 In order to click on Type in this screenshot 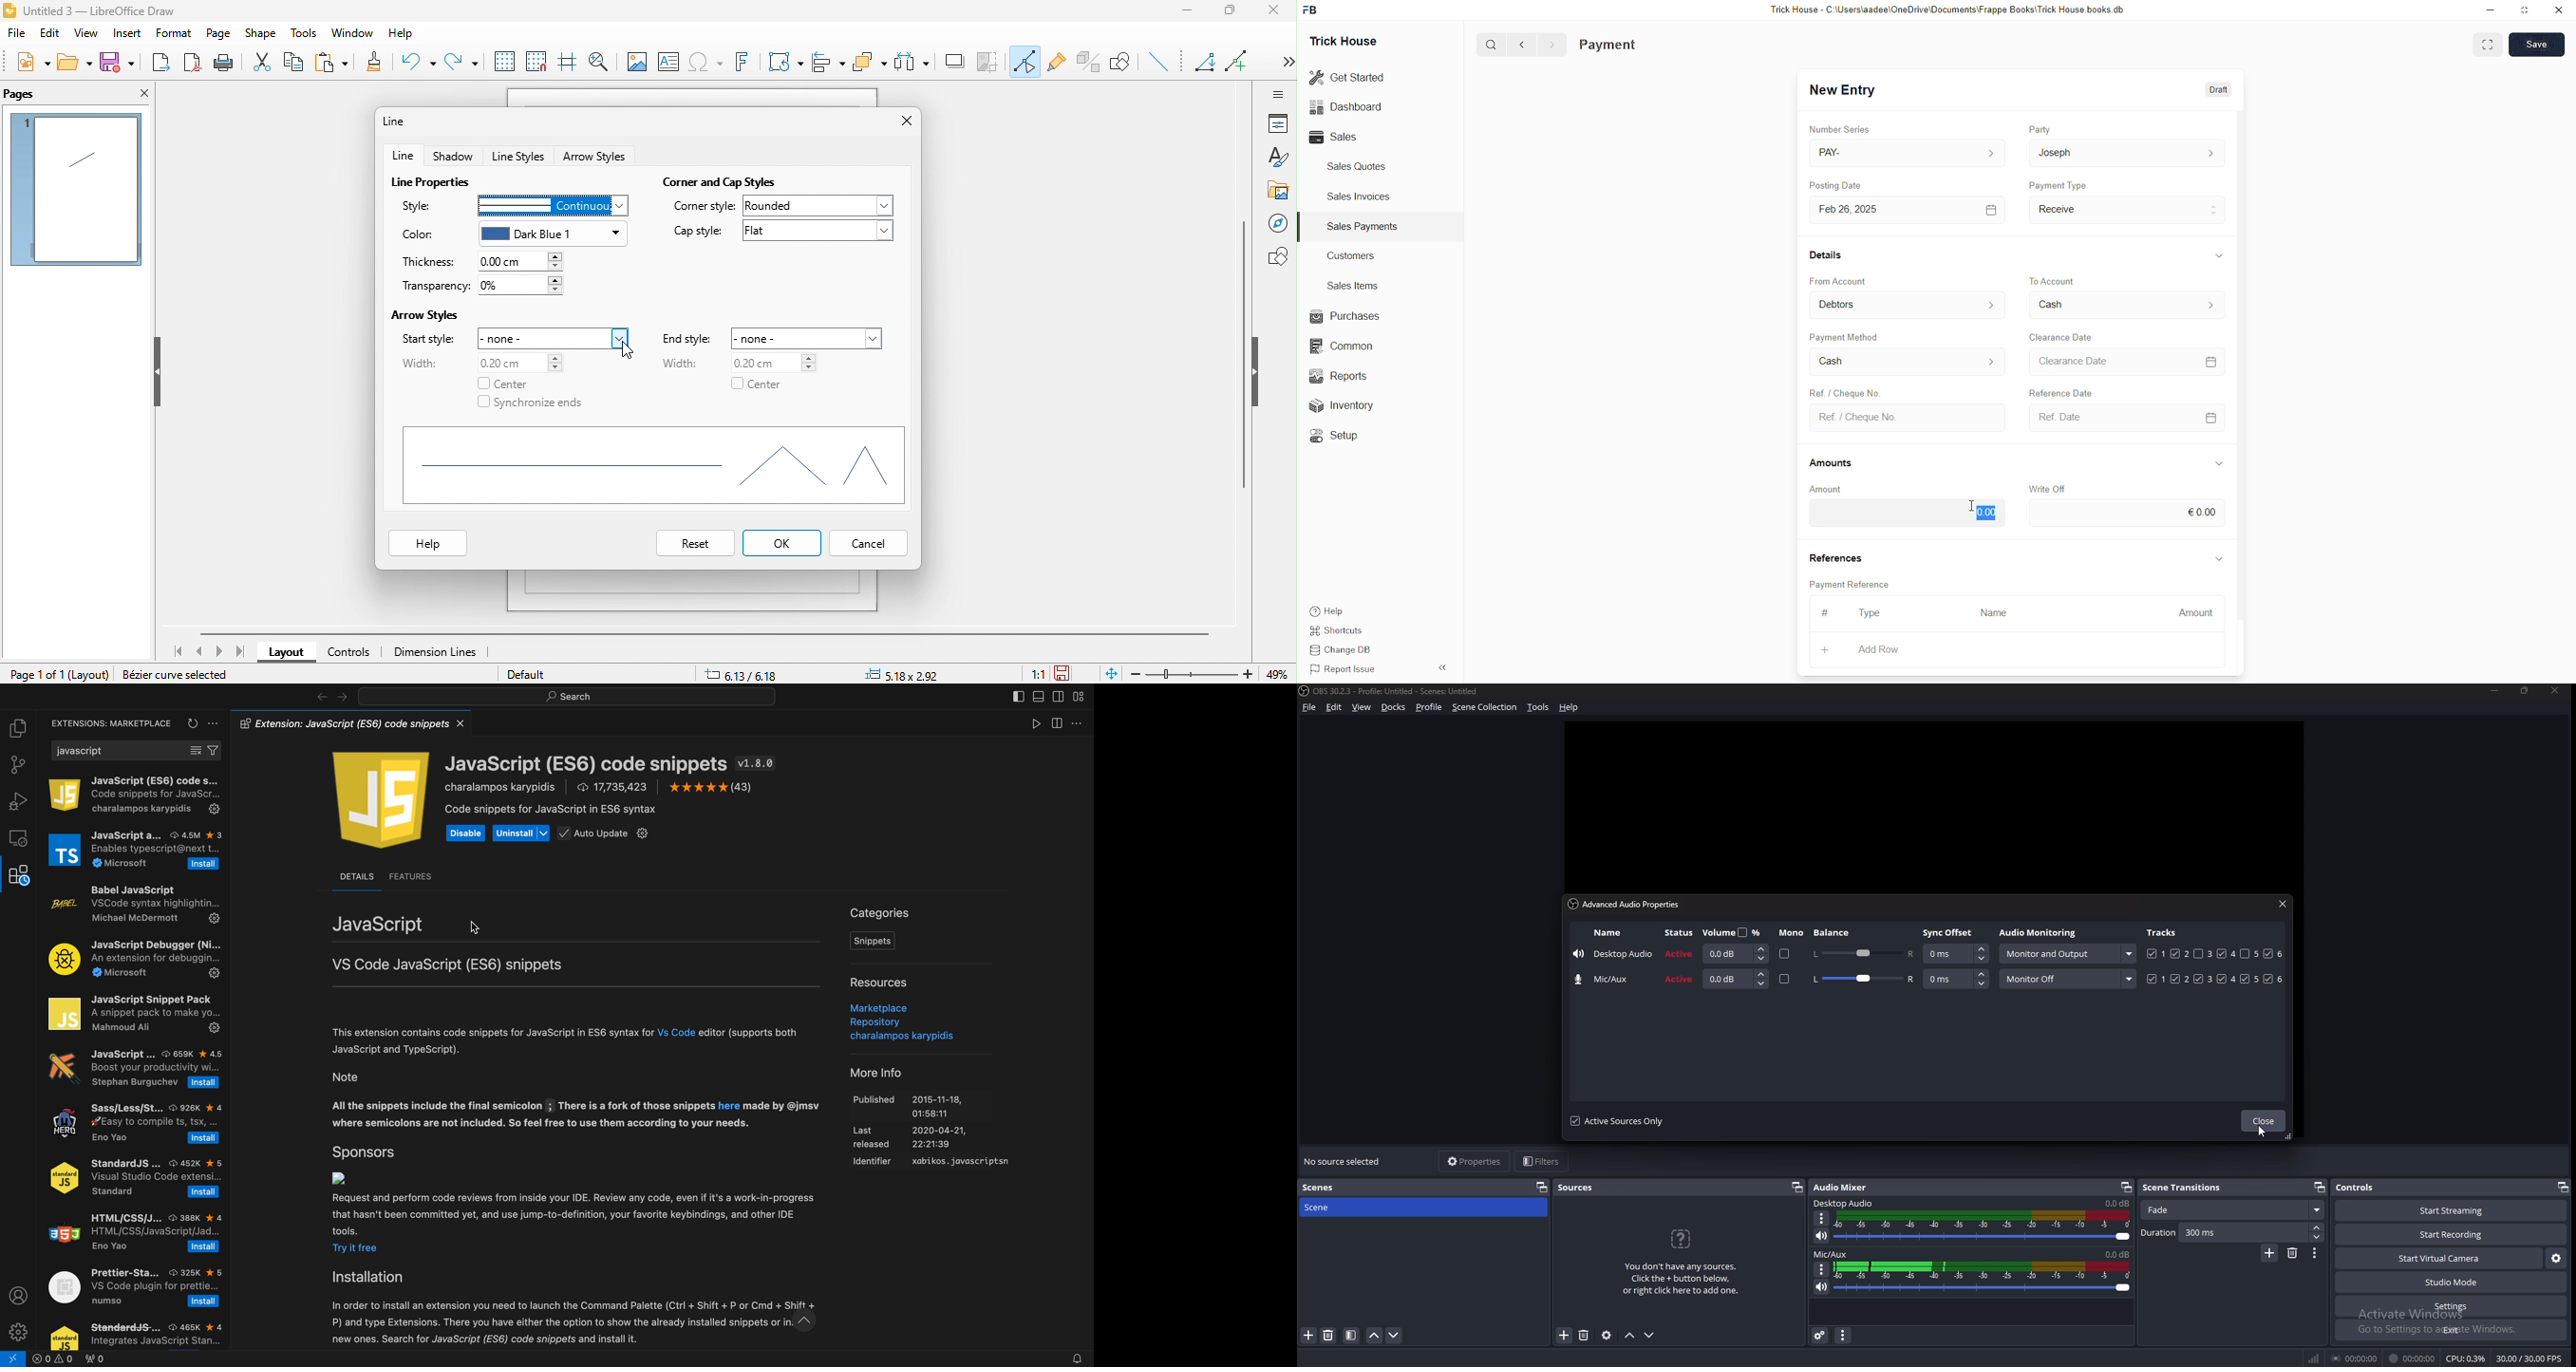, I will do `click(1870, 614)`.